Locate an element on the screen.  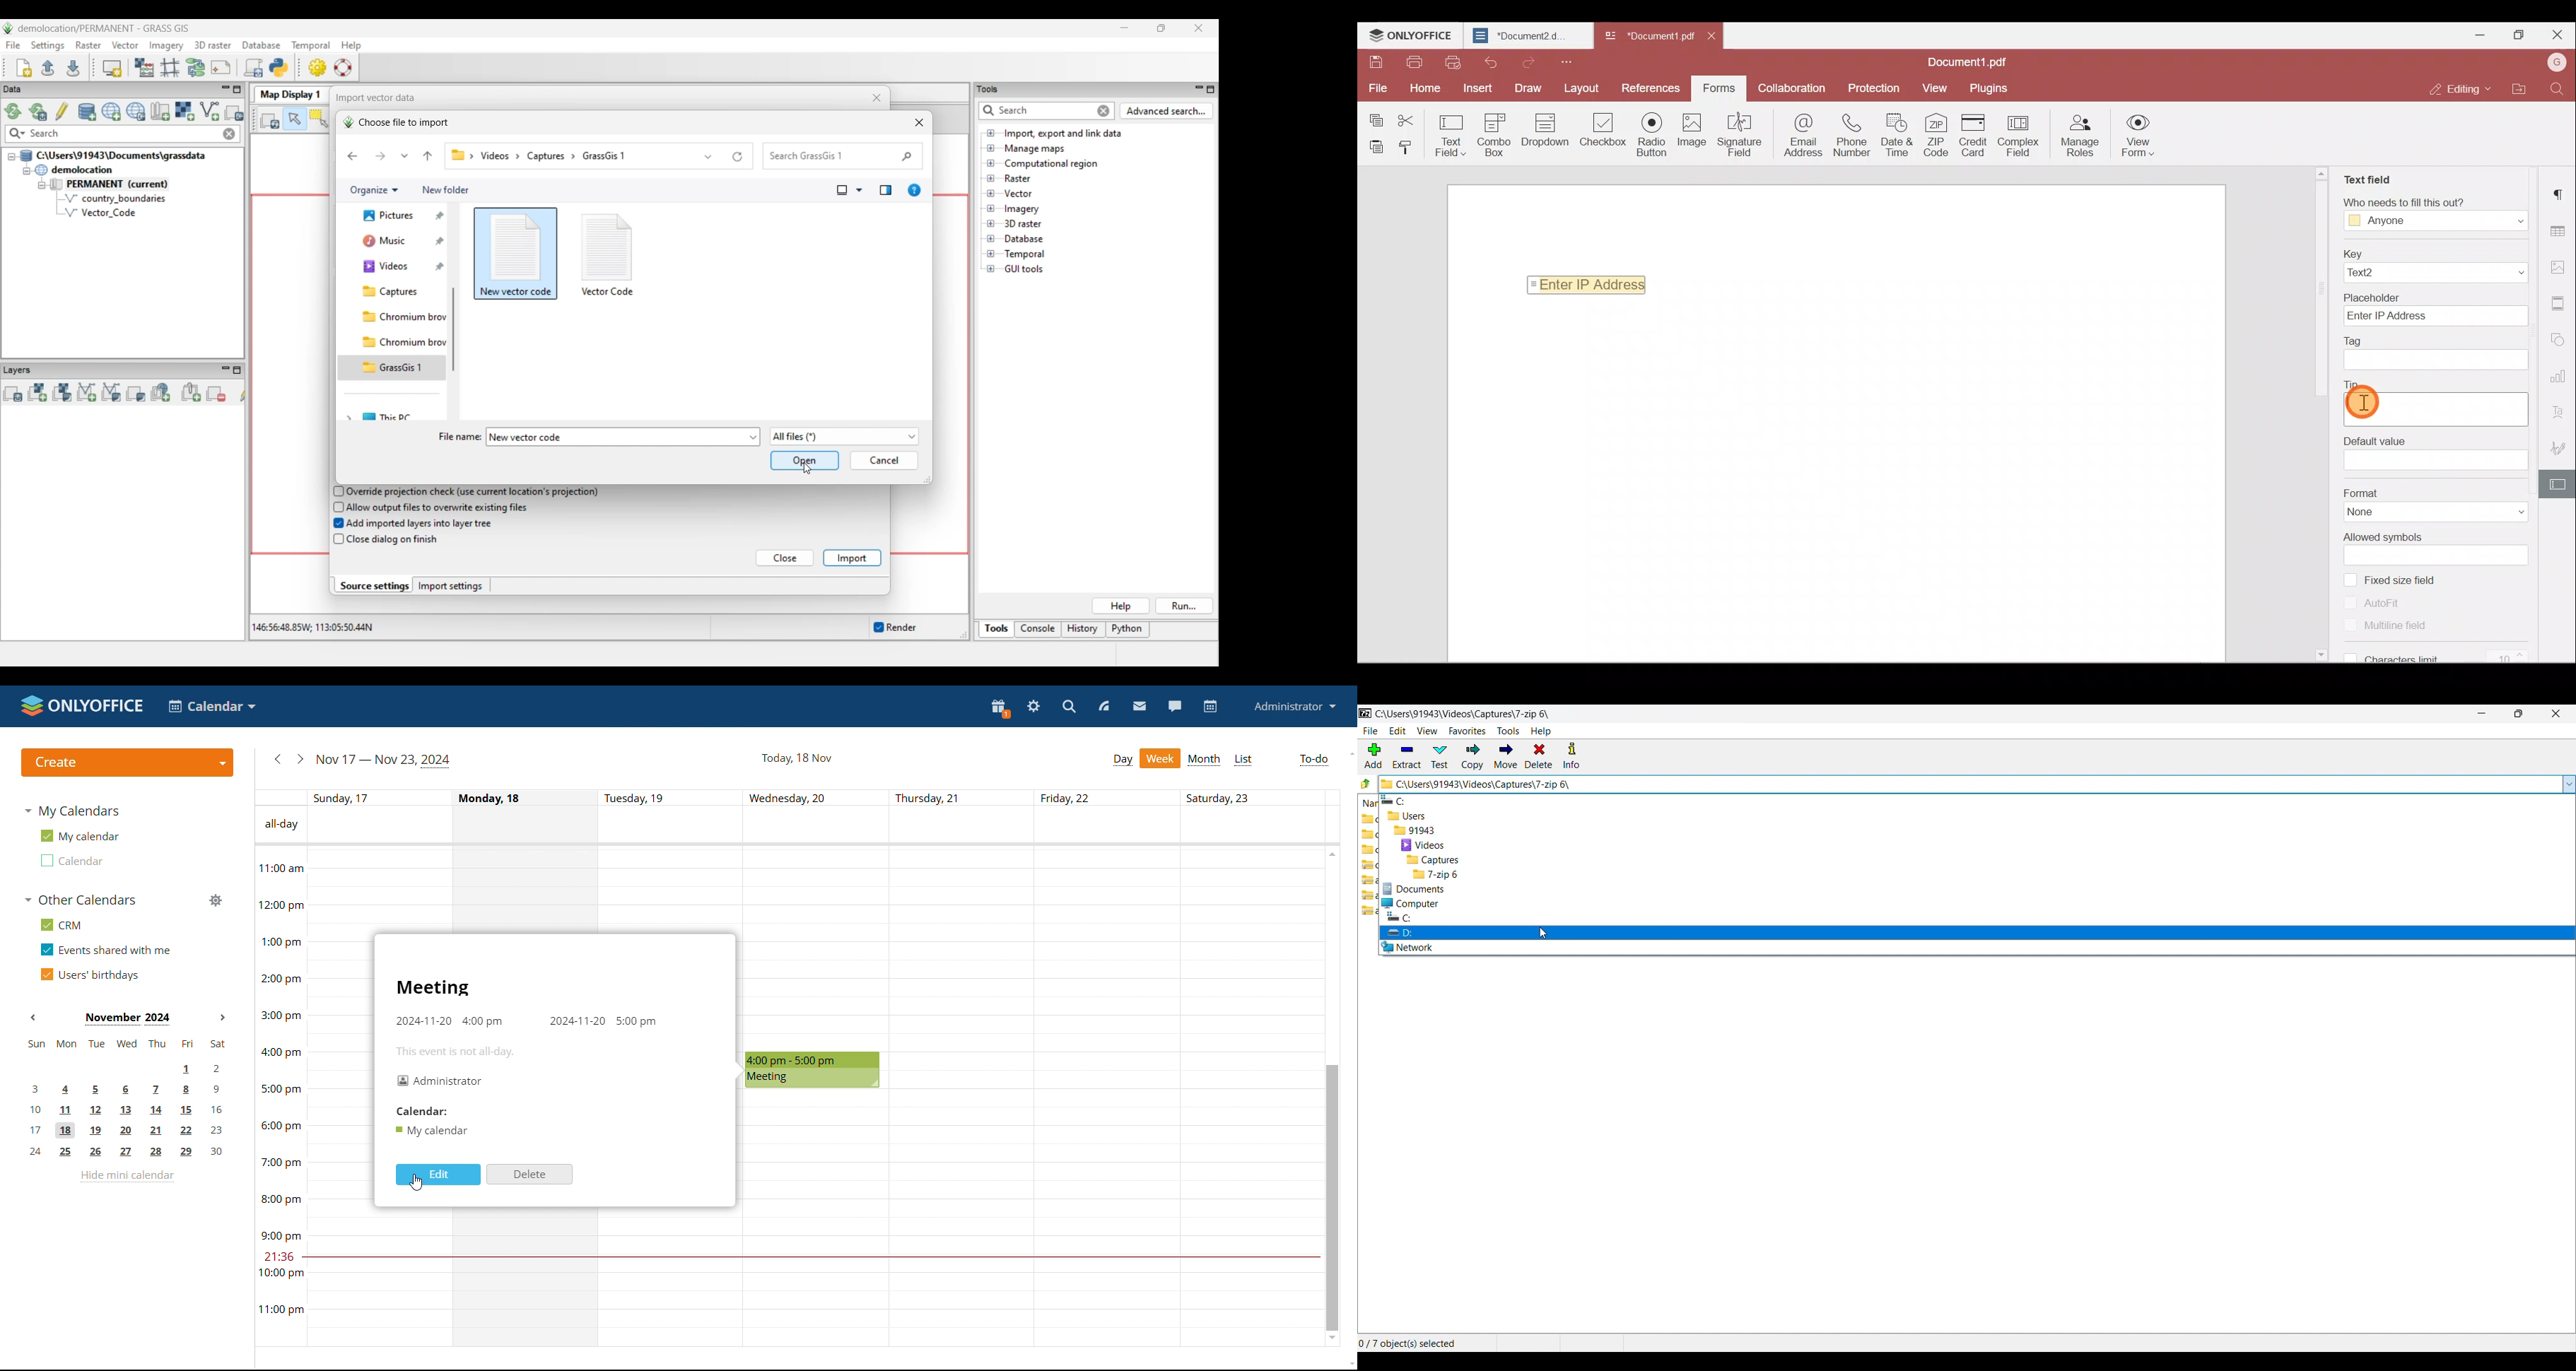
Document1. pdf is located at coordinates (1647, 36).